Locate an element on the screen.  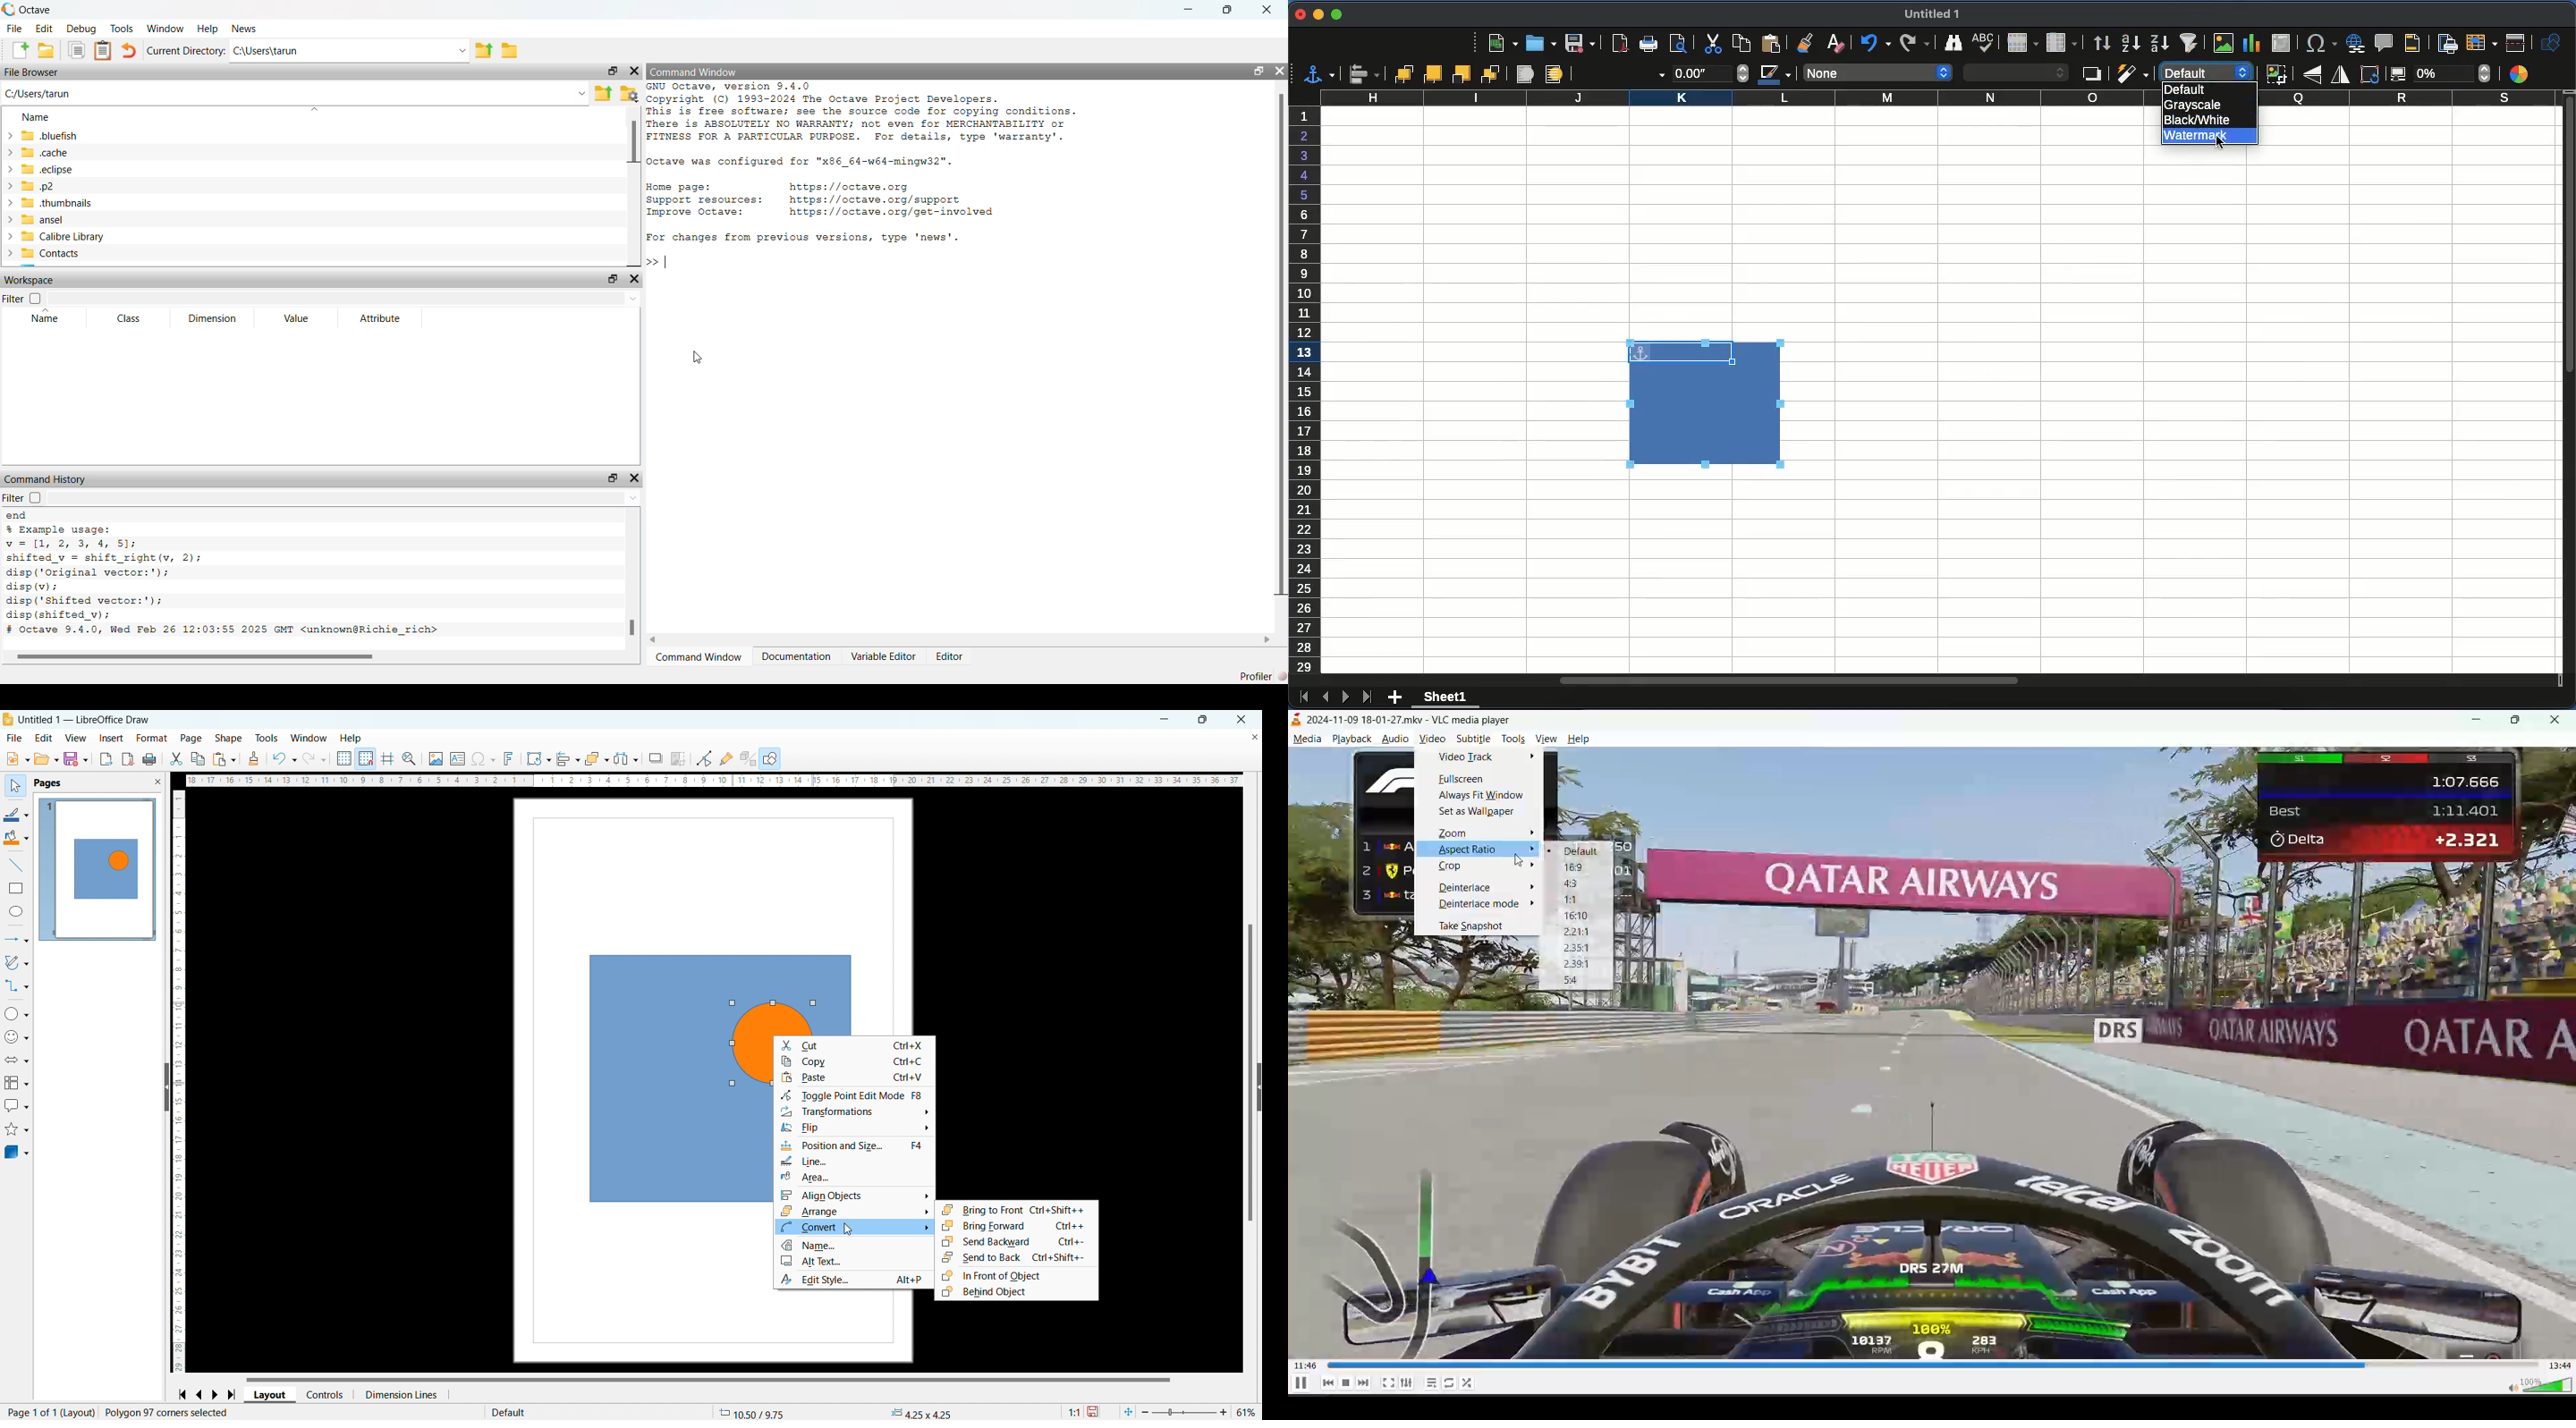
horizontal scrollbar is located at coordinates (708, 1379).